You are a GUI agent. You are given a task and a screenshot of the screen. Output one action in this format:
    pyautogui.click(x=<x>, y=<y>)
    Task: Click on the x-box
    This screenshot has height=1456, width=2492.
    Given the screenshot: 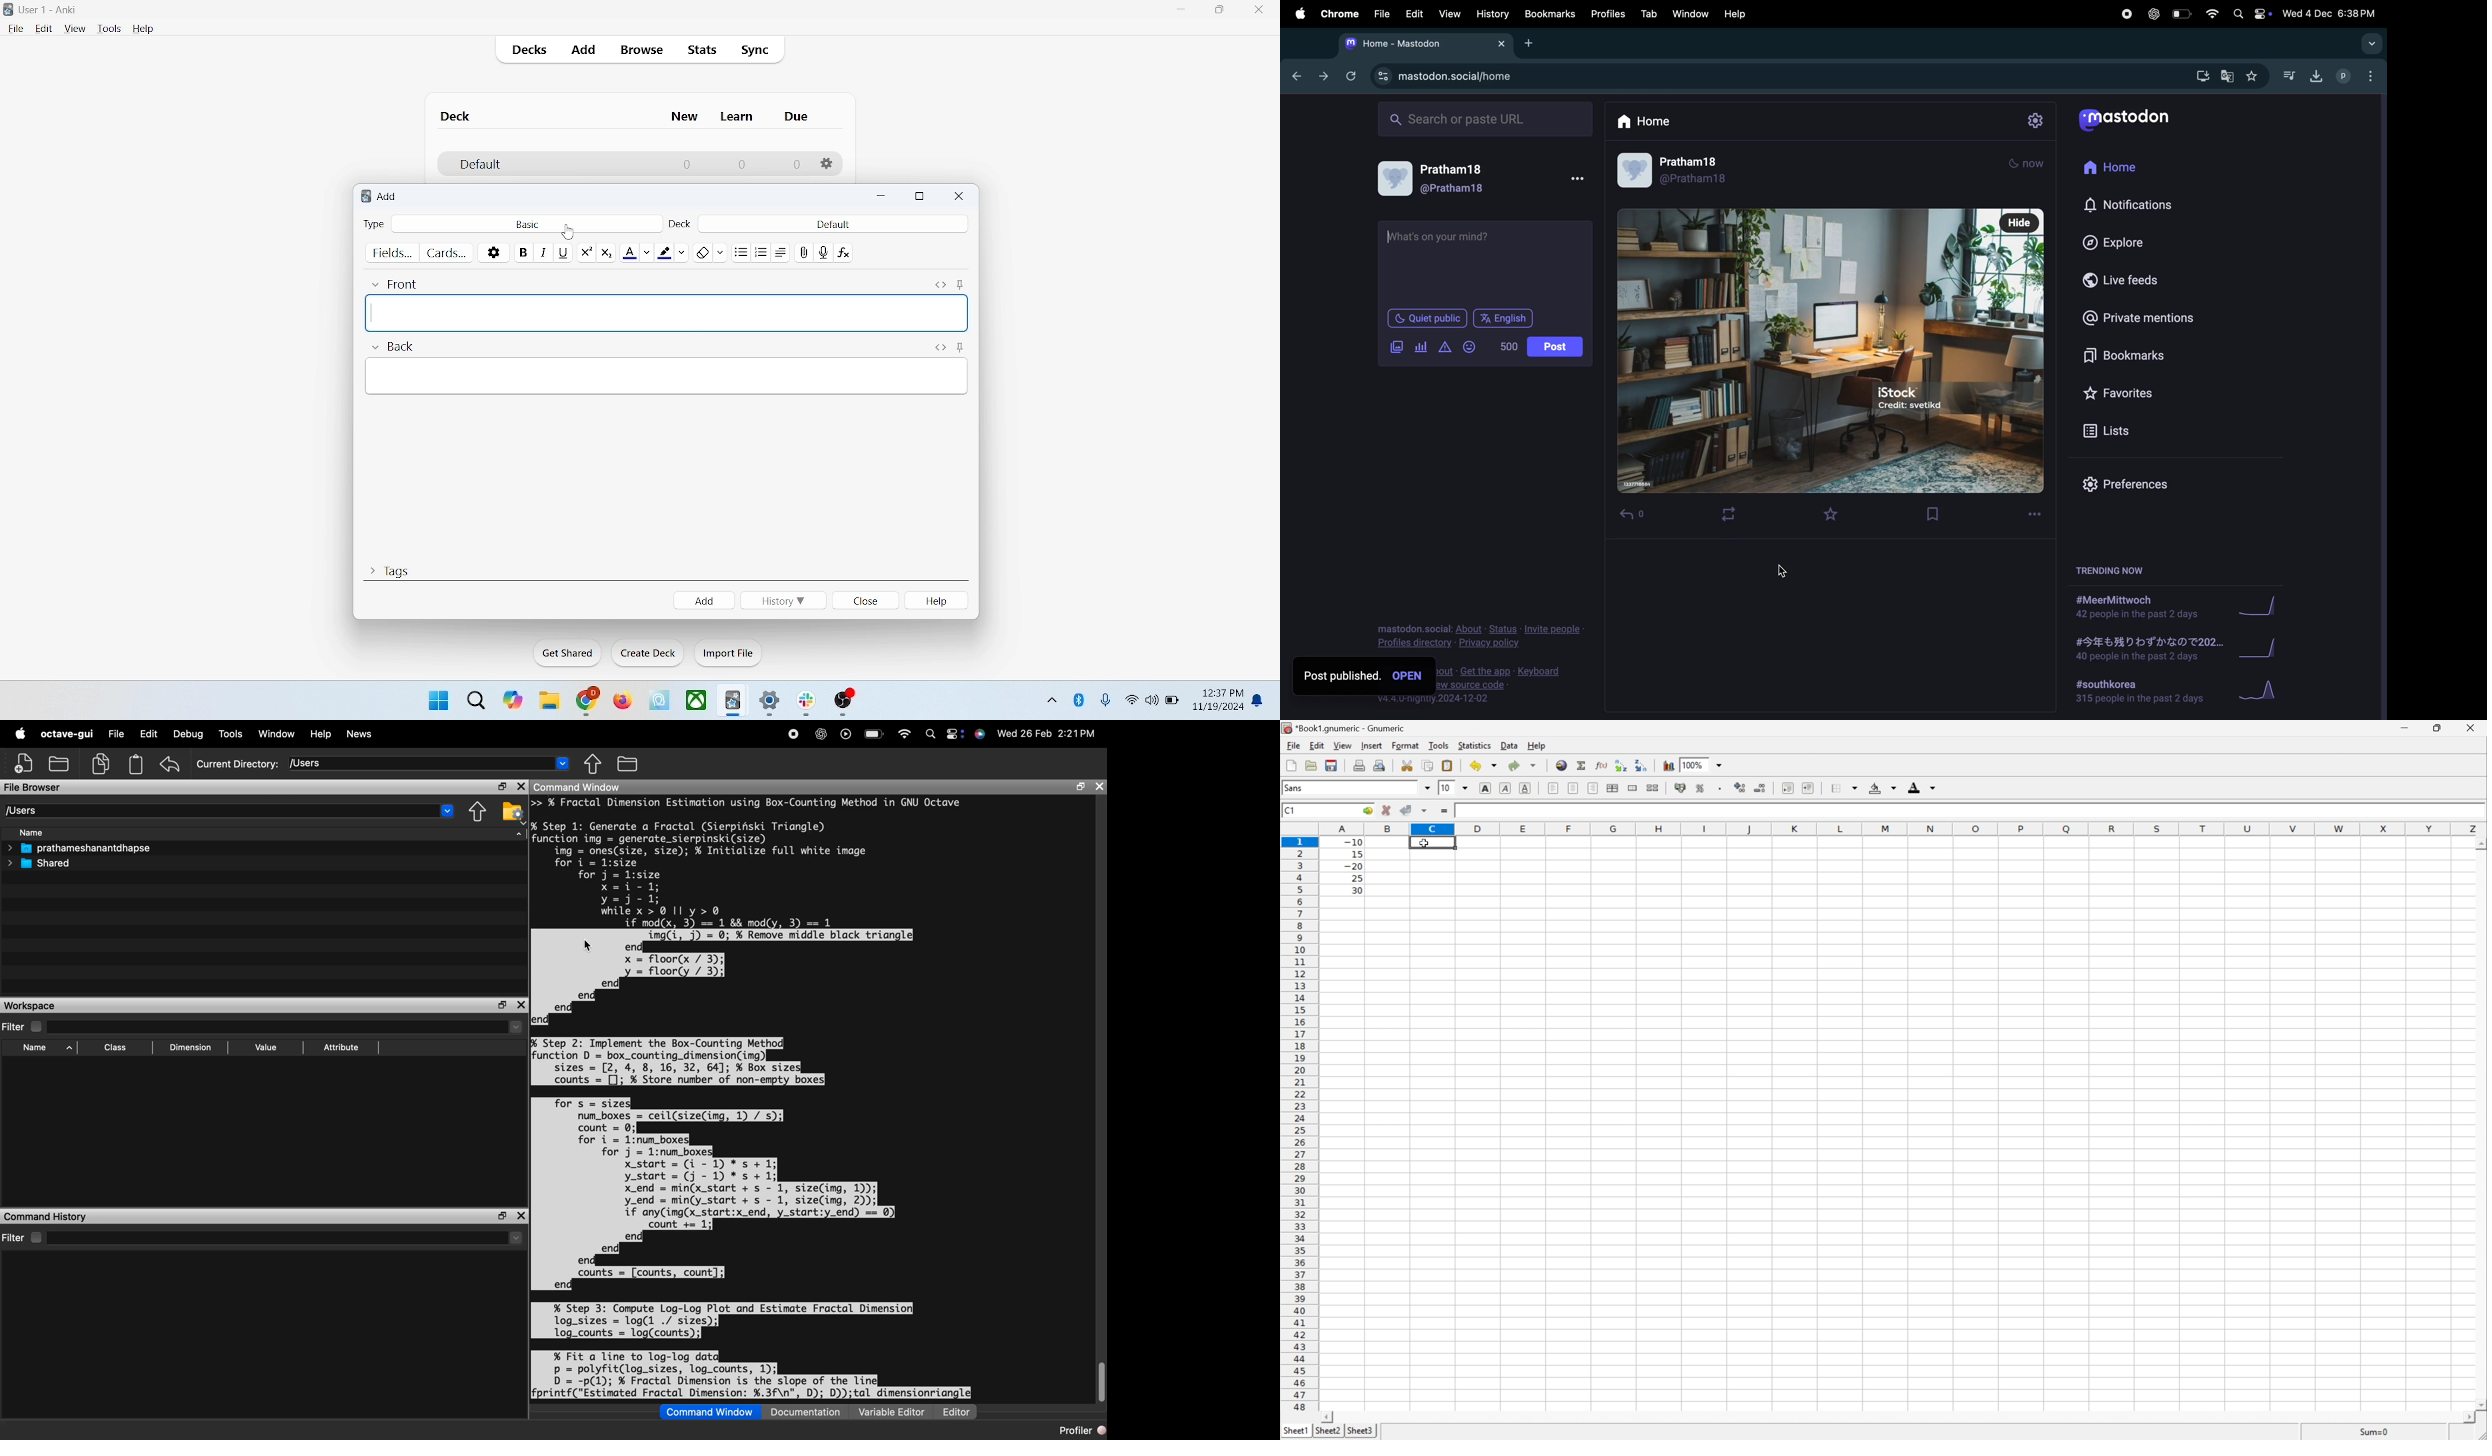 What is the action you would take?
    pyautogui.click(x=697, y=700)
    